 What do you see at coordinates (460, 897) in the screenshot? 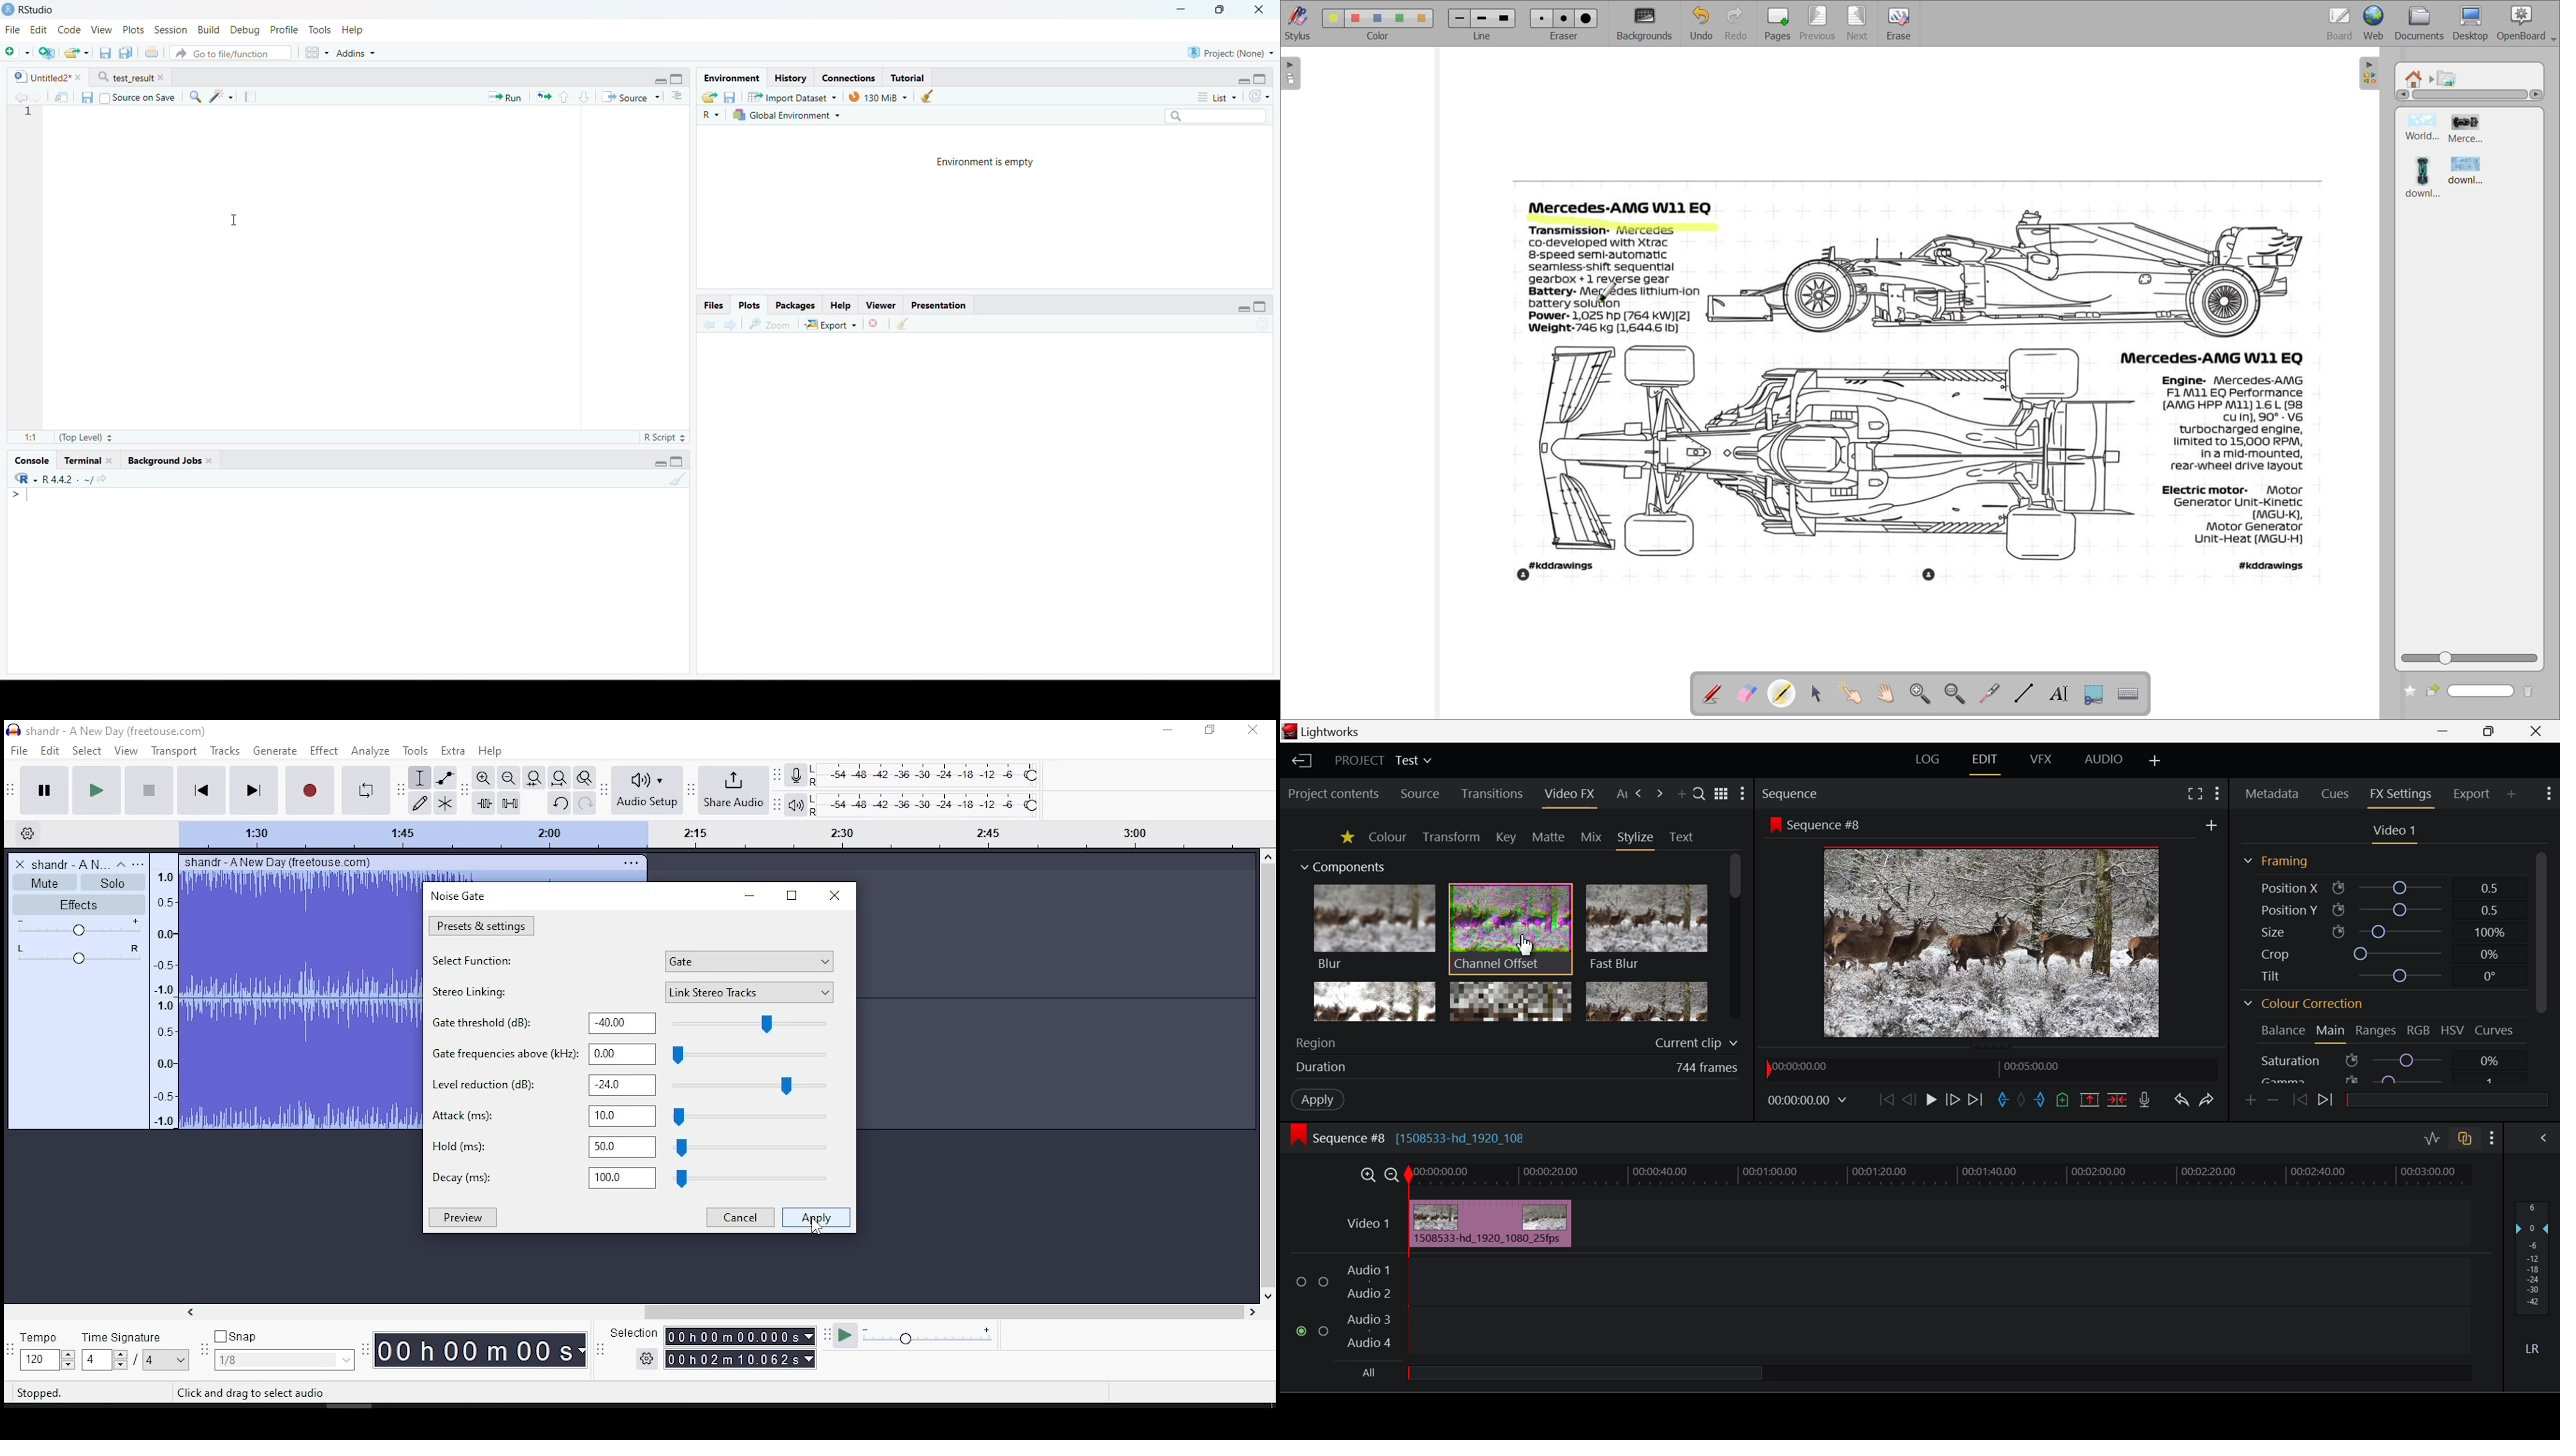
I see `noise gate` at bounding box center [460, 897].